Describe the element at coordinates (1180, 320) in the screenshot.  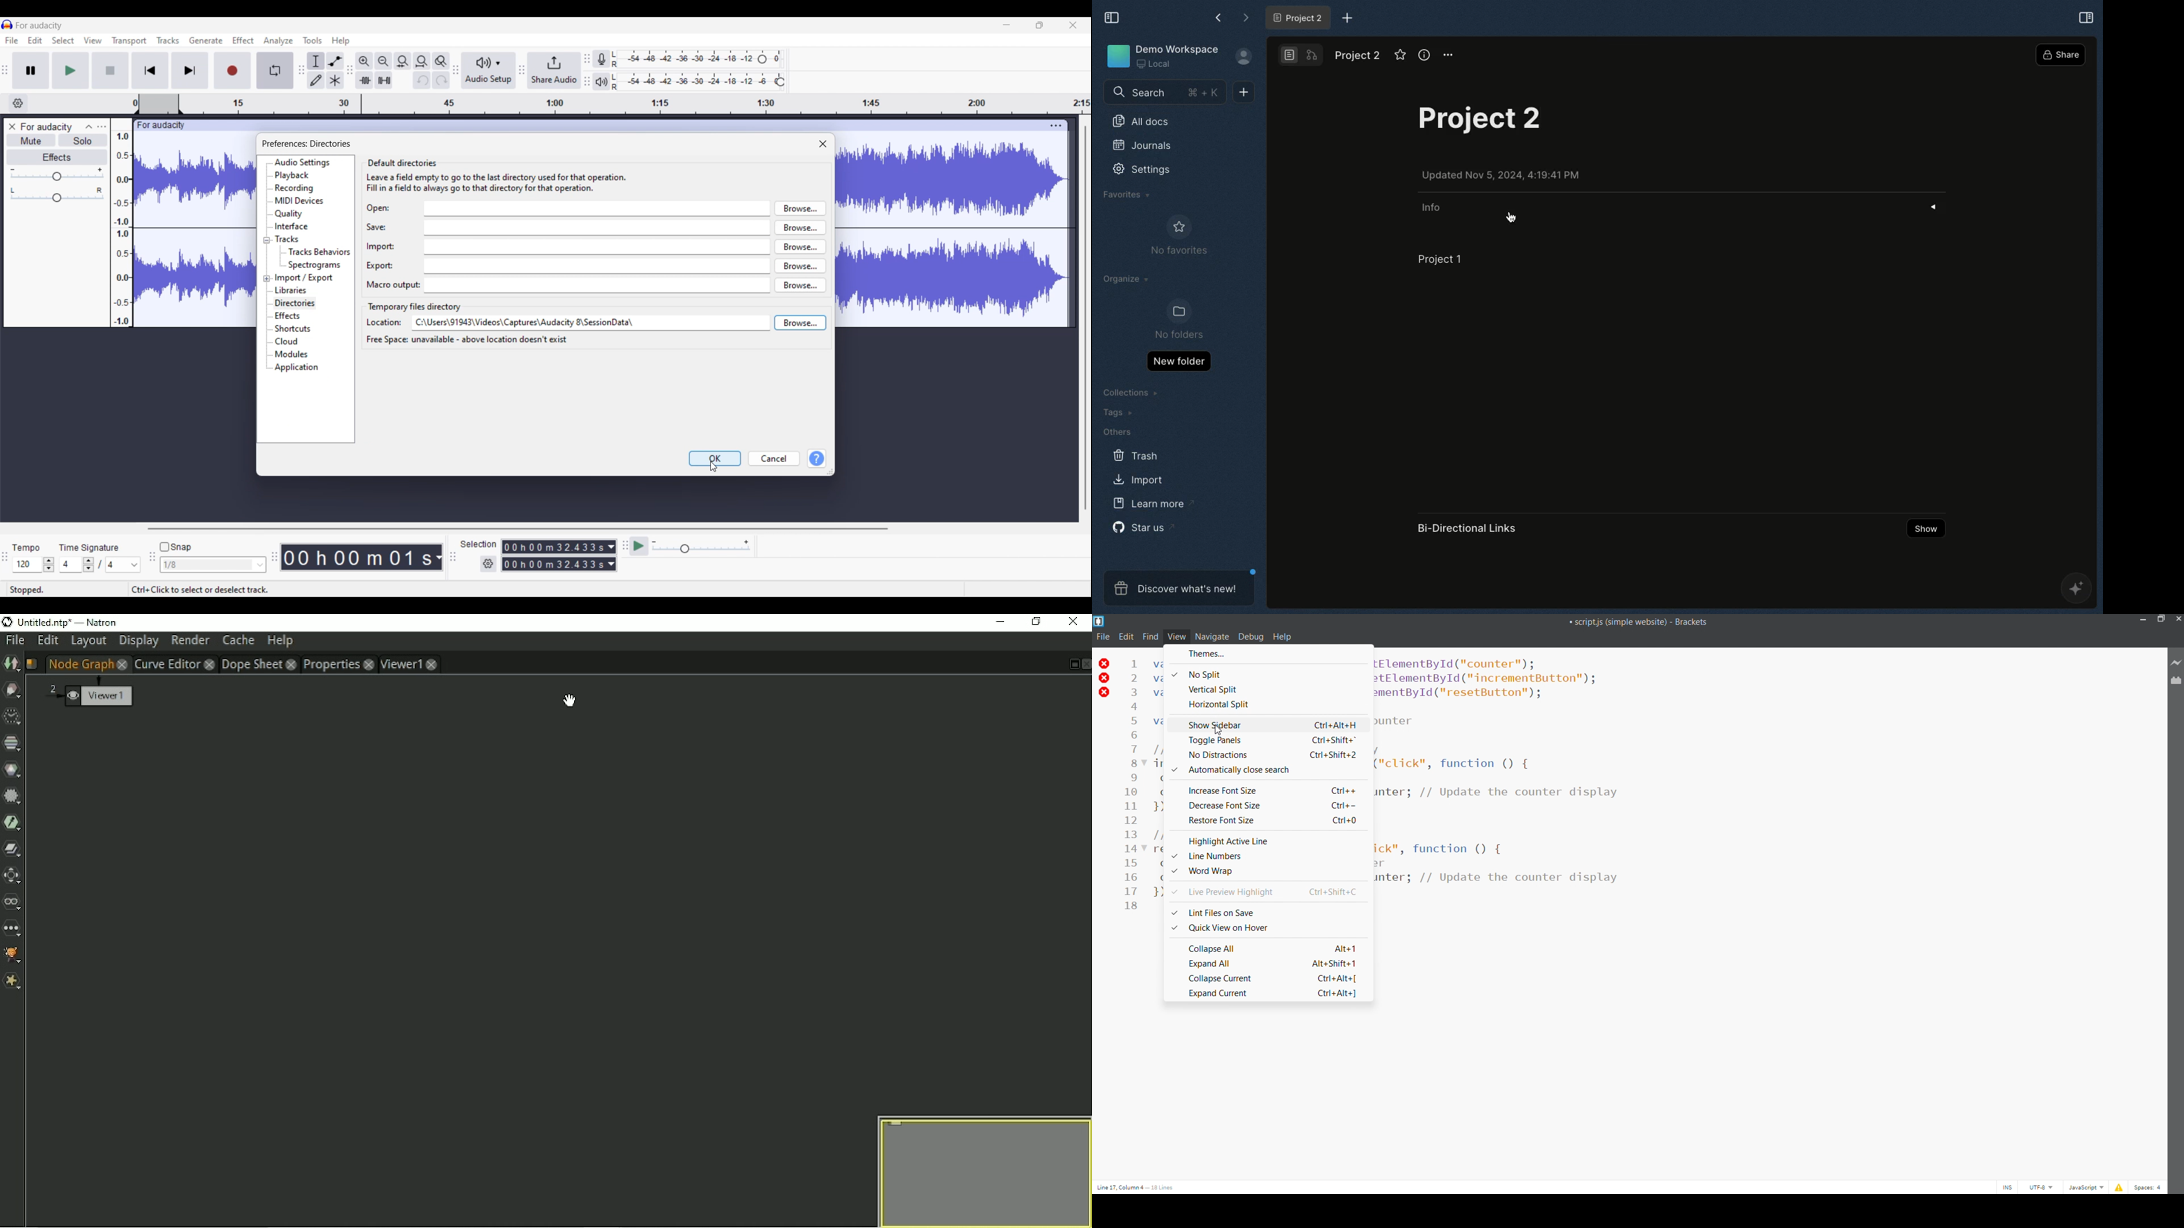
I see `No folders` at that location.